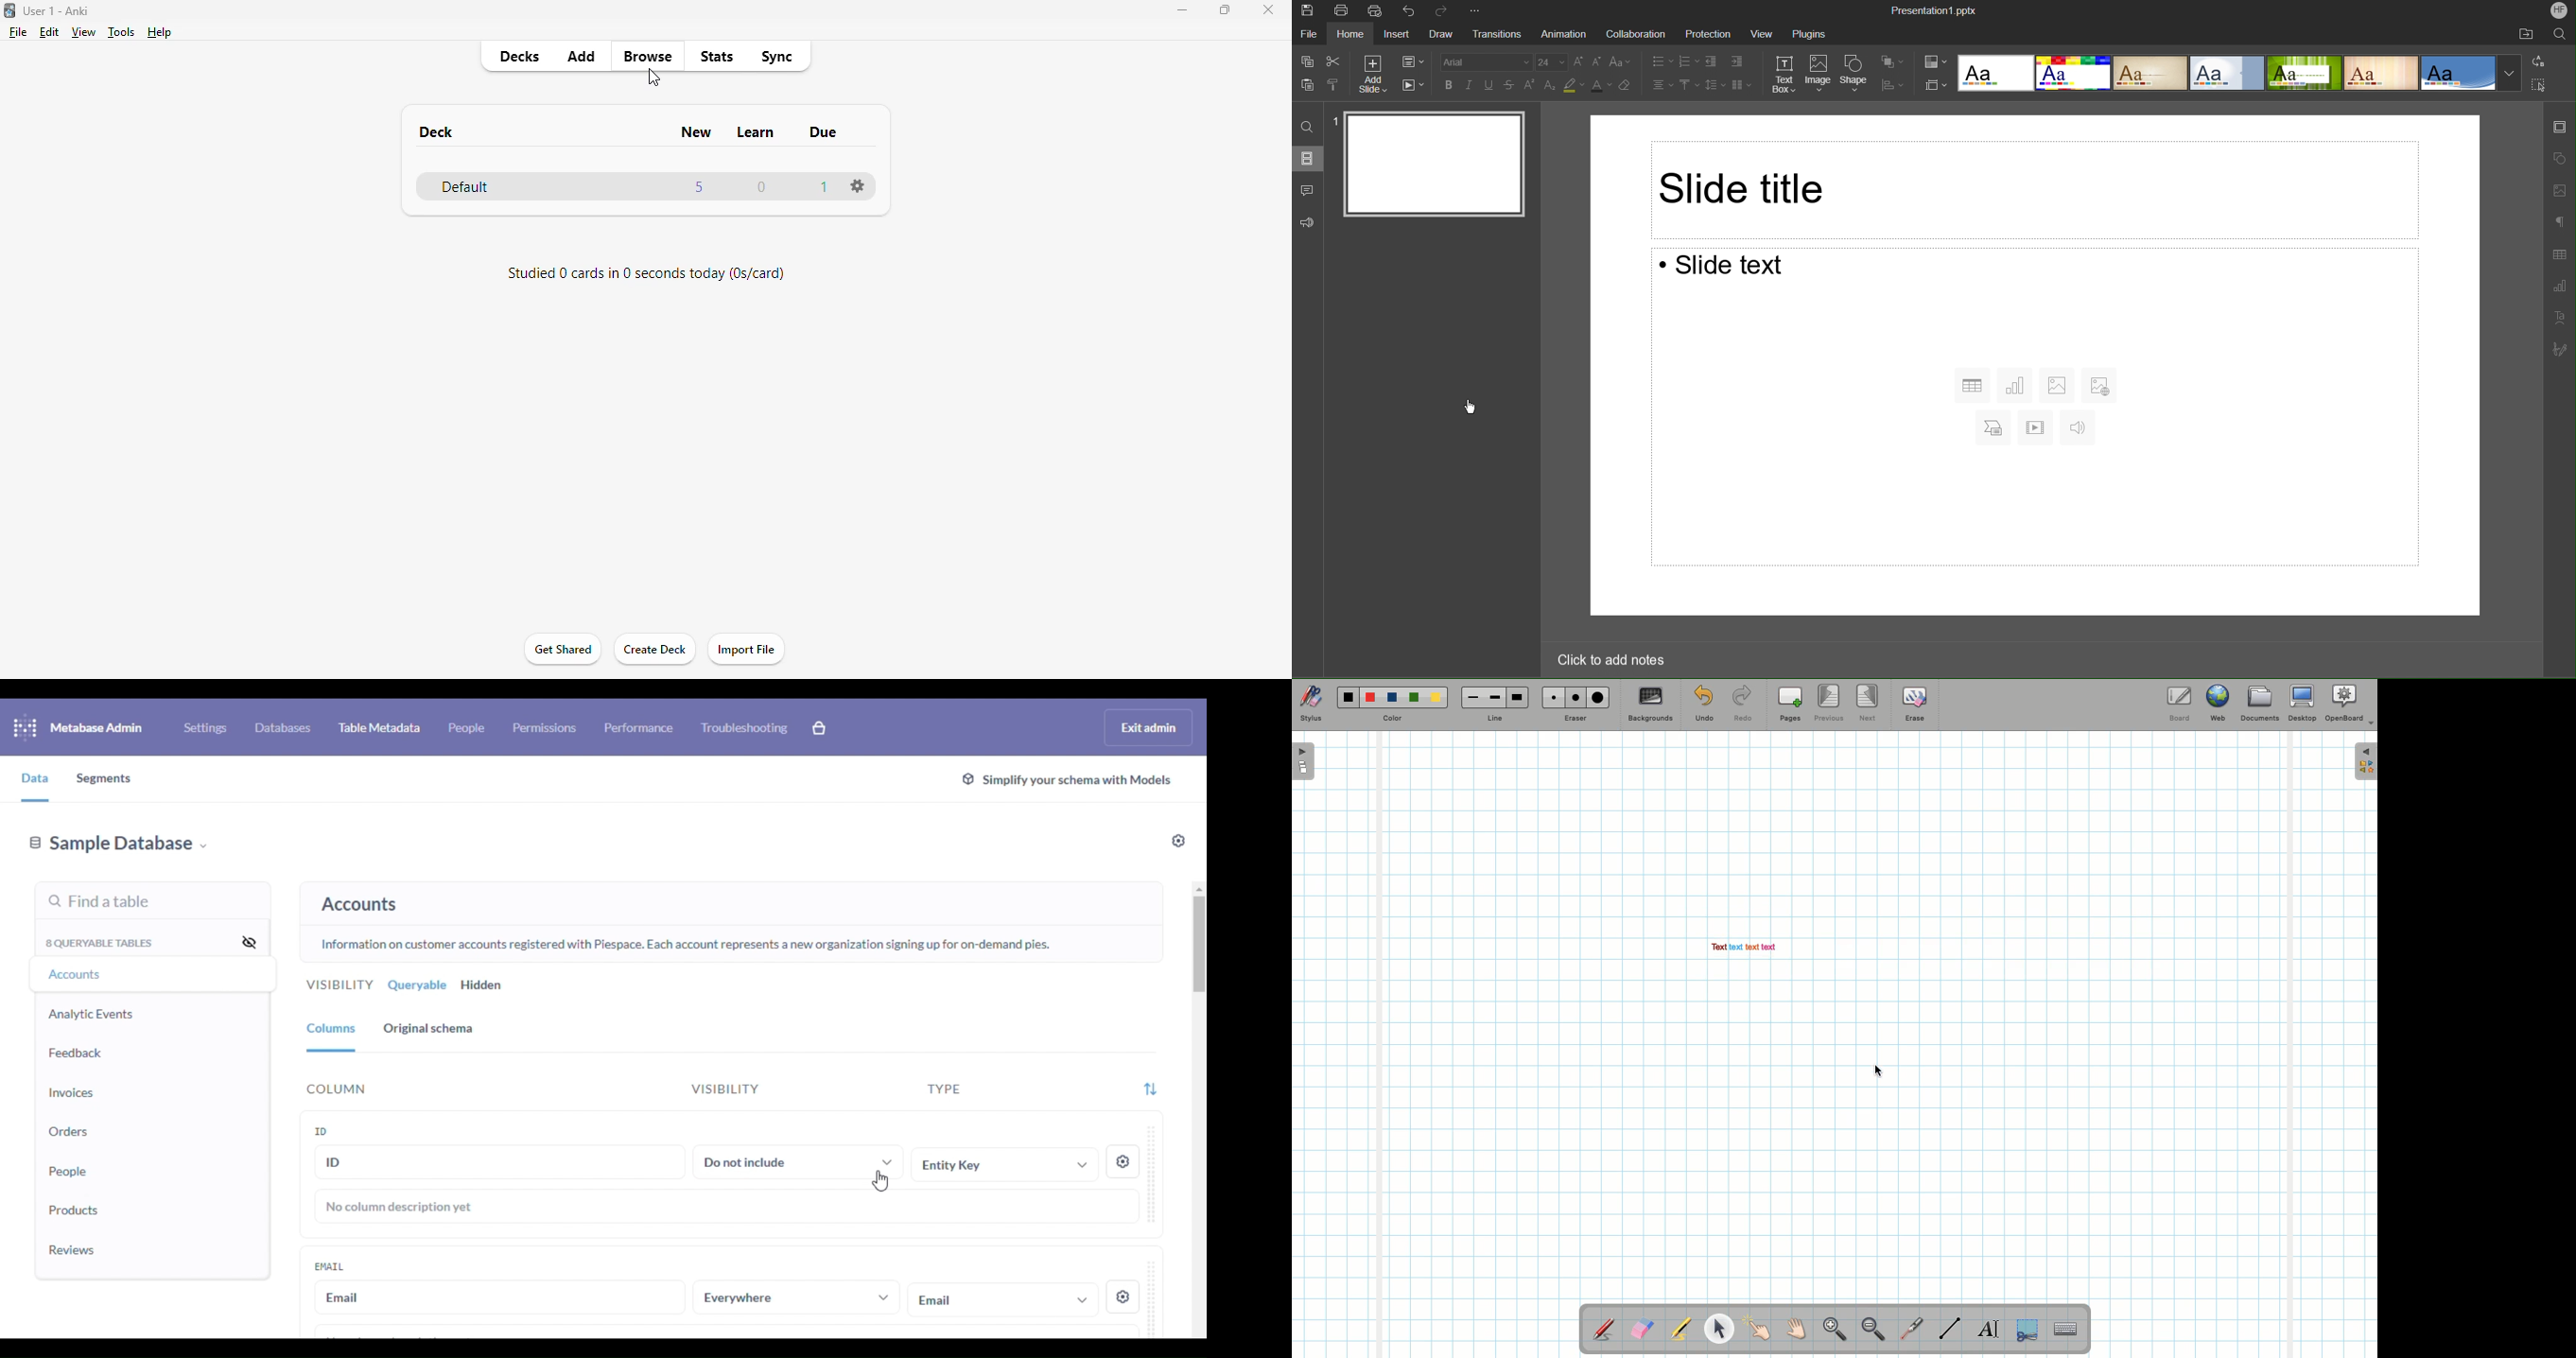 The image size is (2576, 1372). I want to click on Playback, so click(1412, 83).